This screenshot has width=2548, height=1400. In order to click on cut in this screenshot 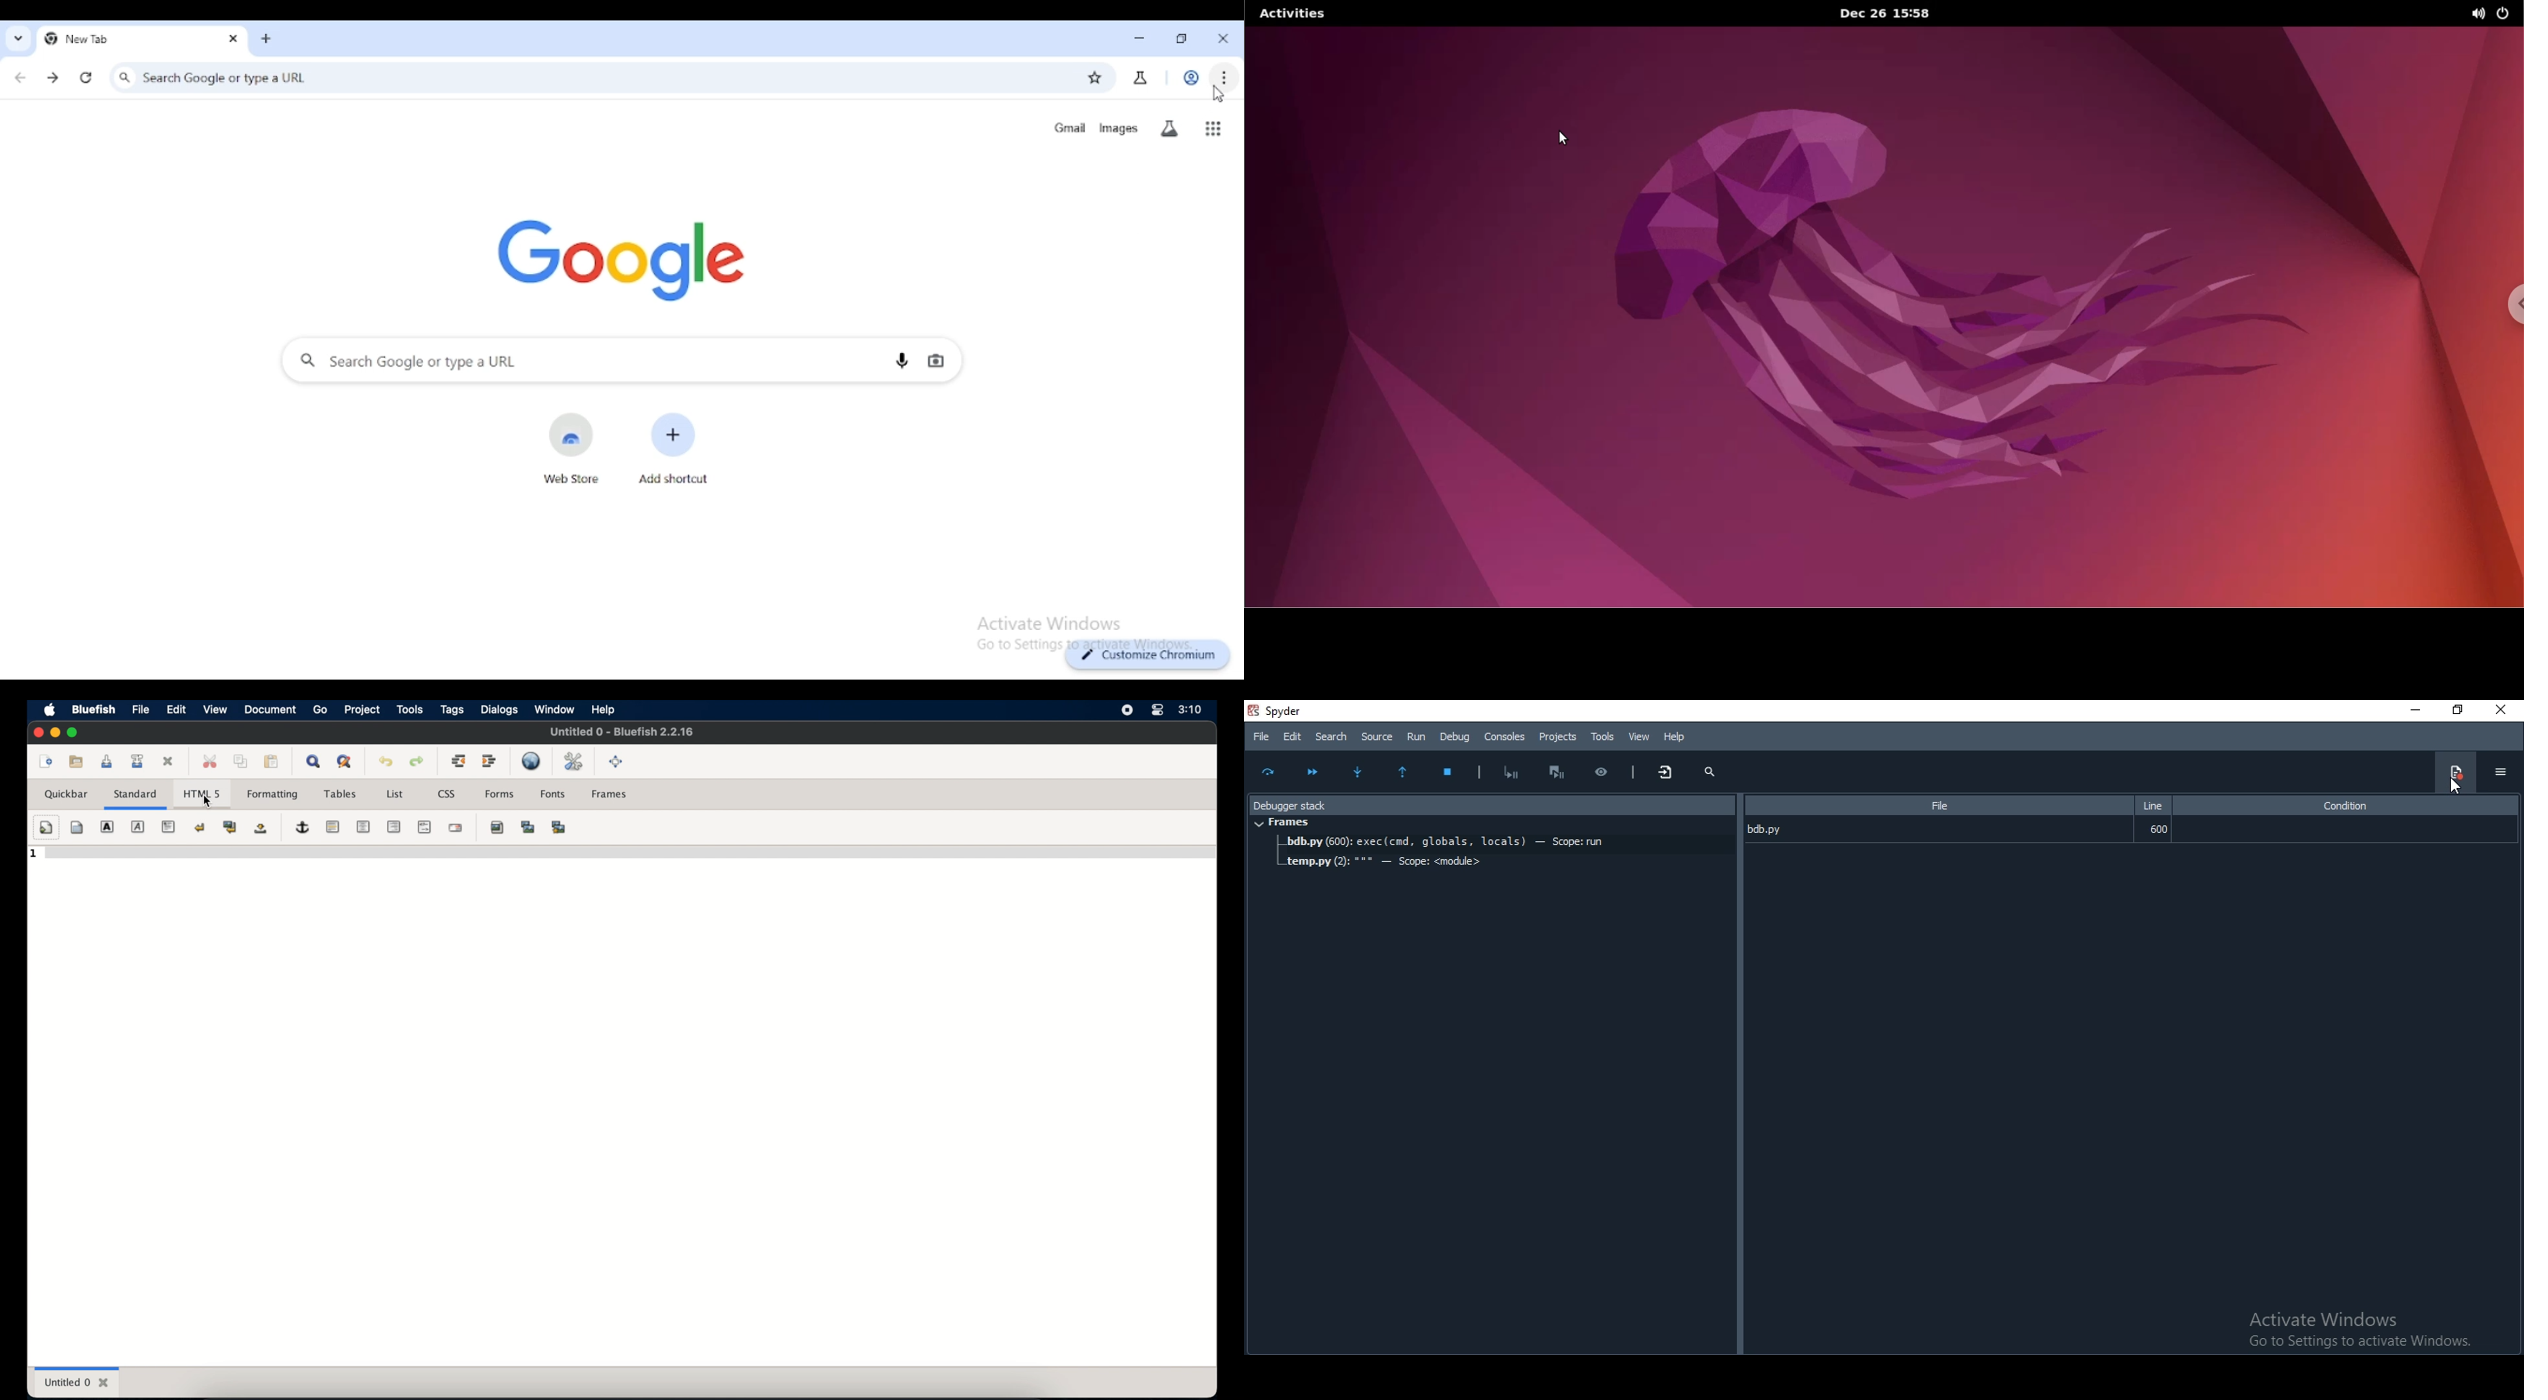, I will do `click(210, 765)`.